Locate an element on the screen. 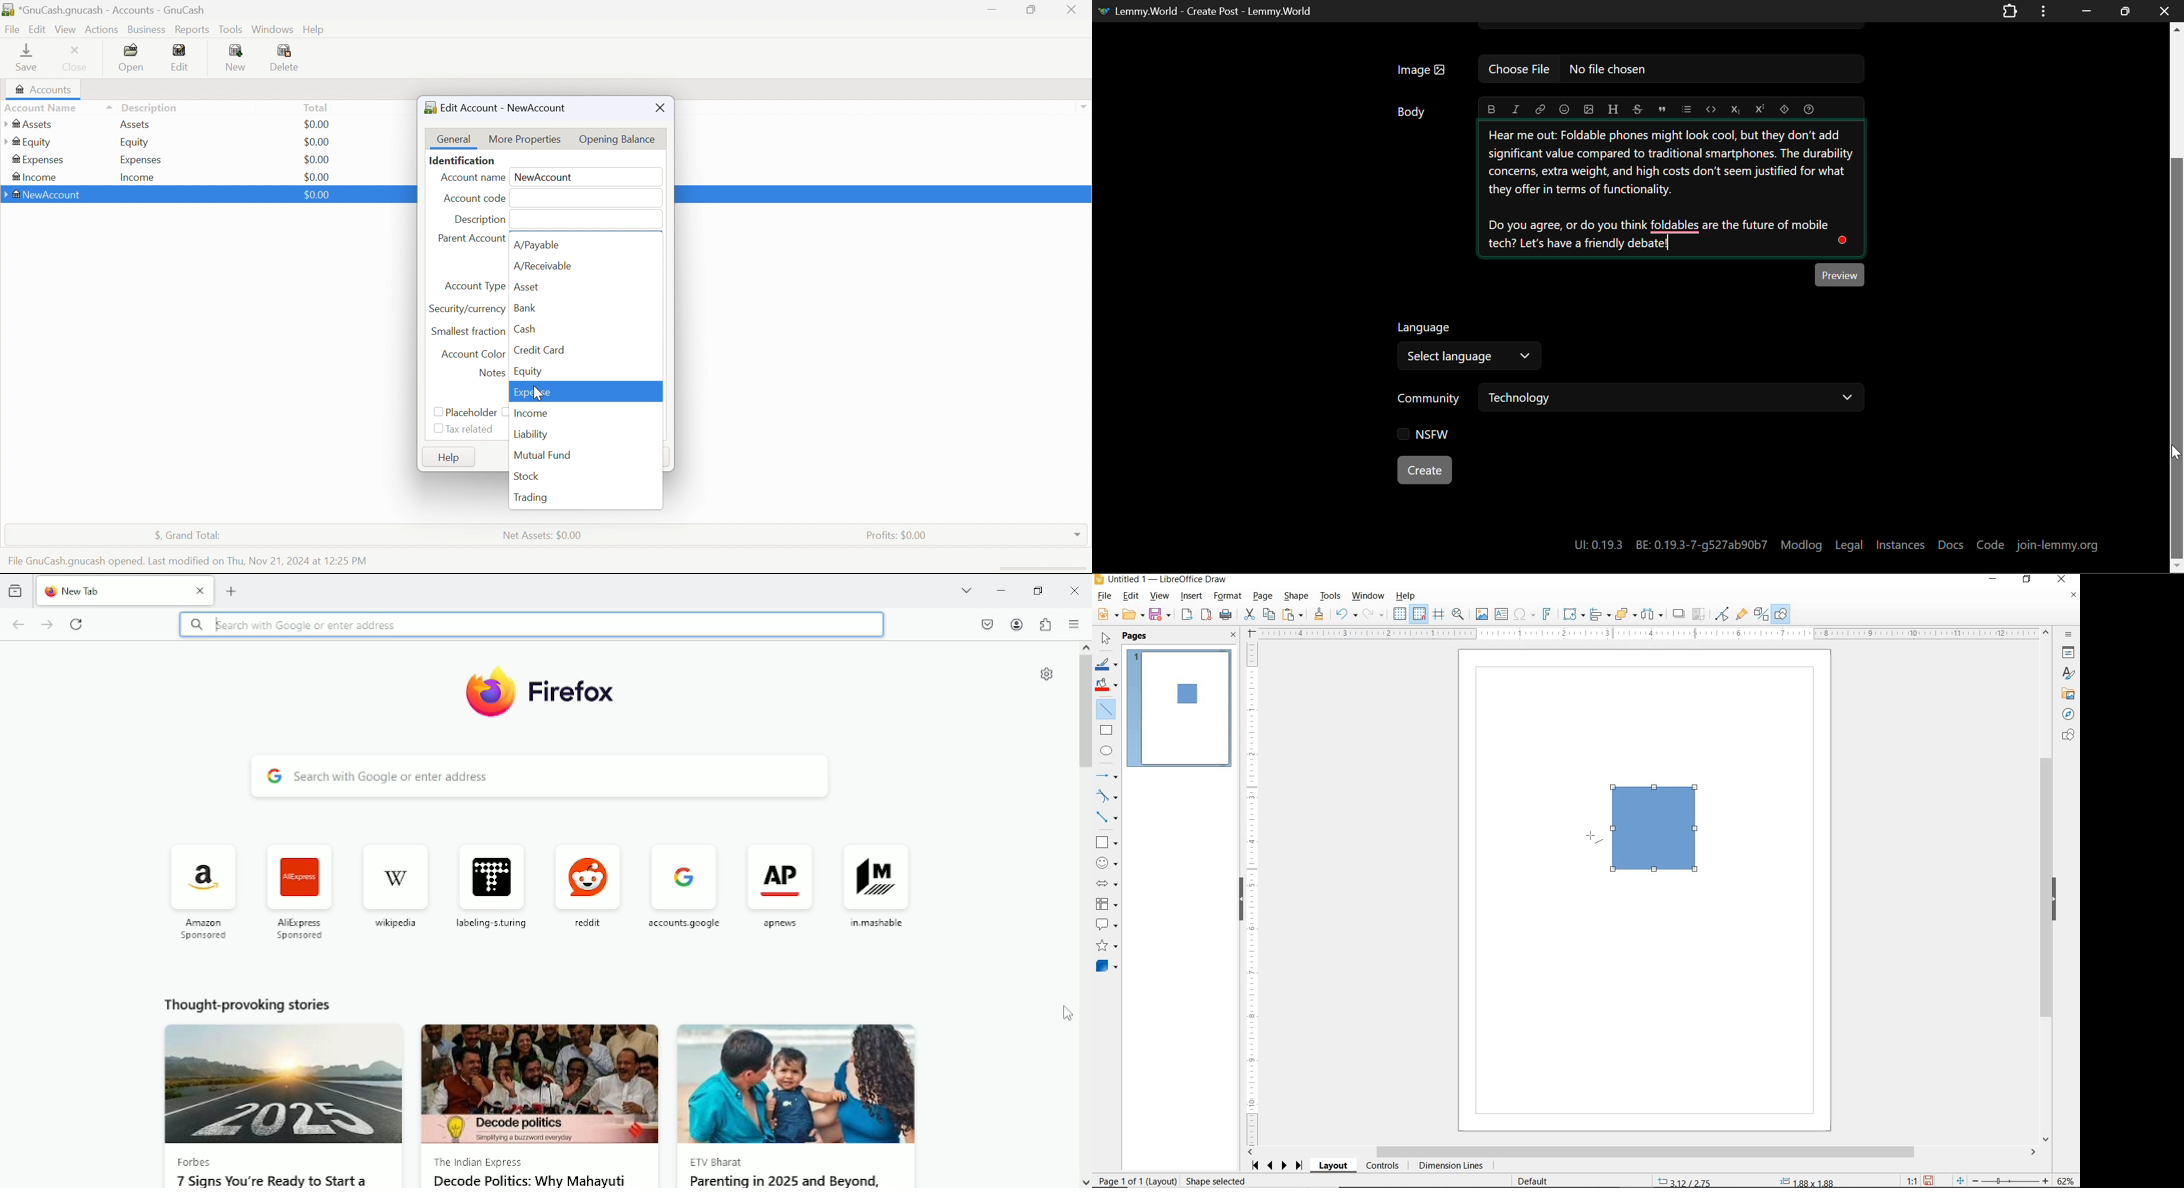 The height and width of the screenshot is (1204, 2184). CLOSE is located at coordinates (1234, 636).